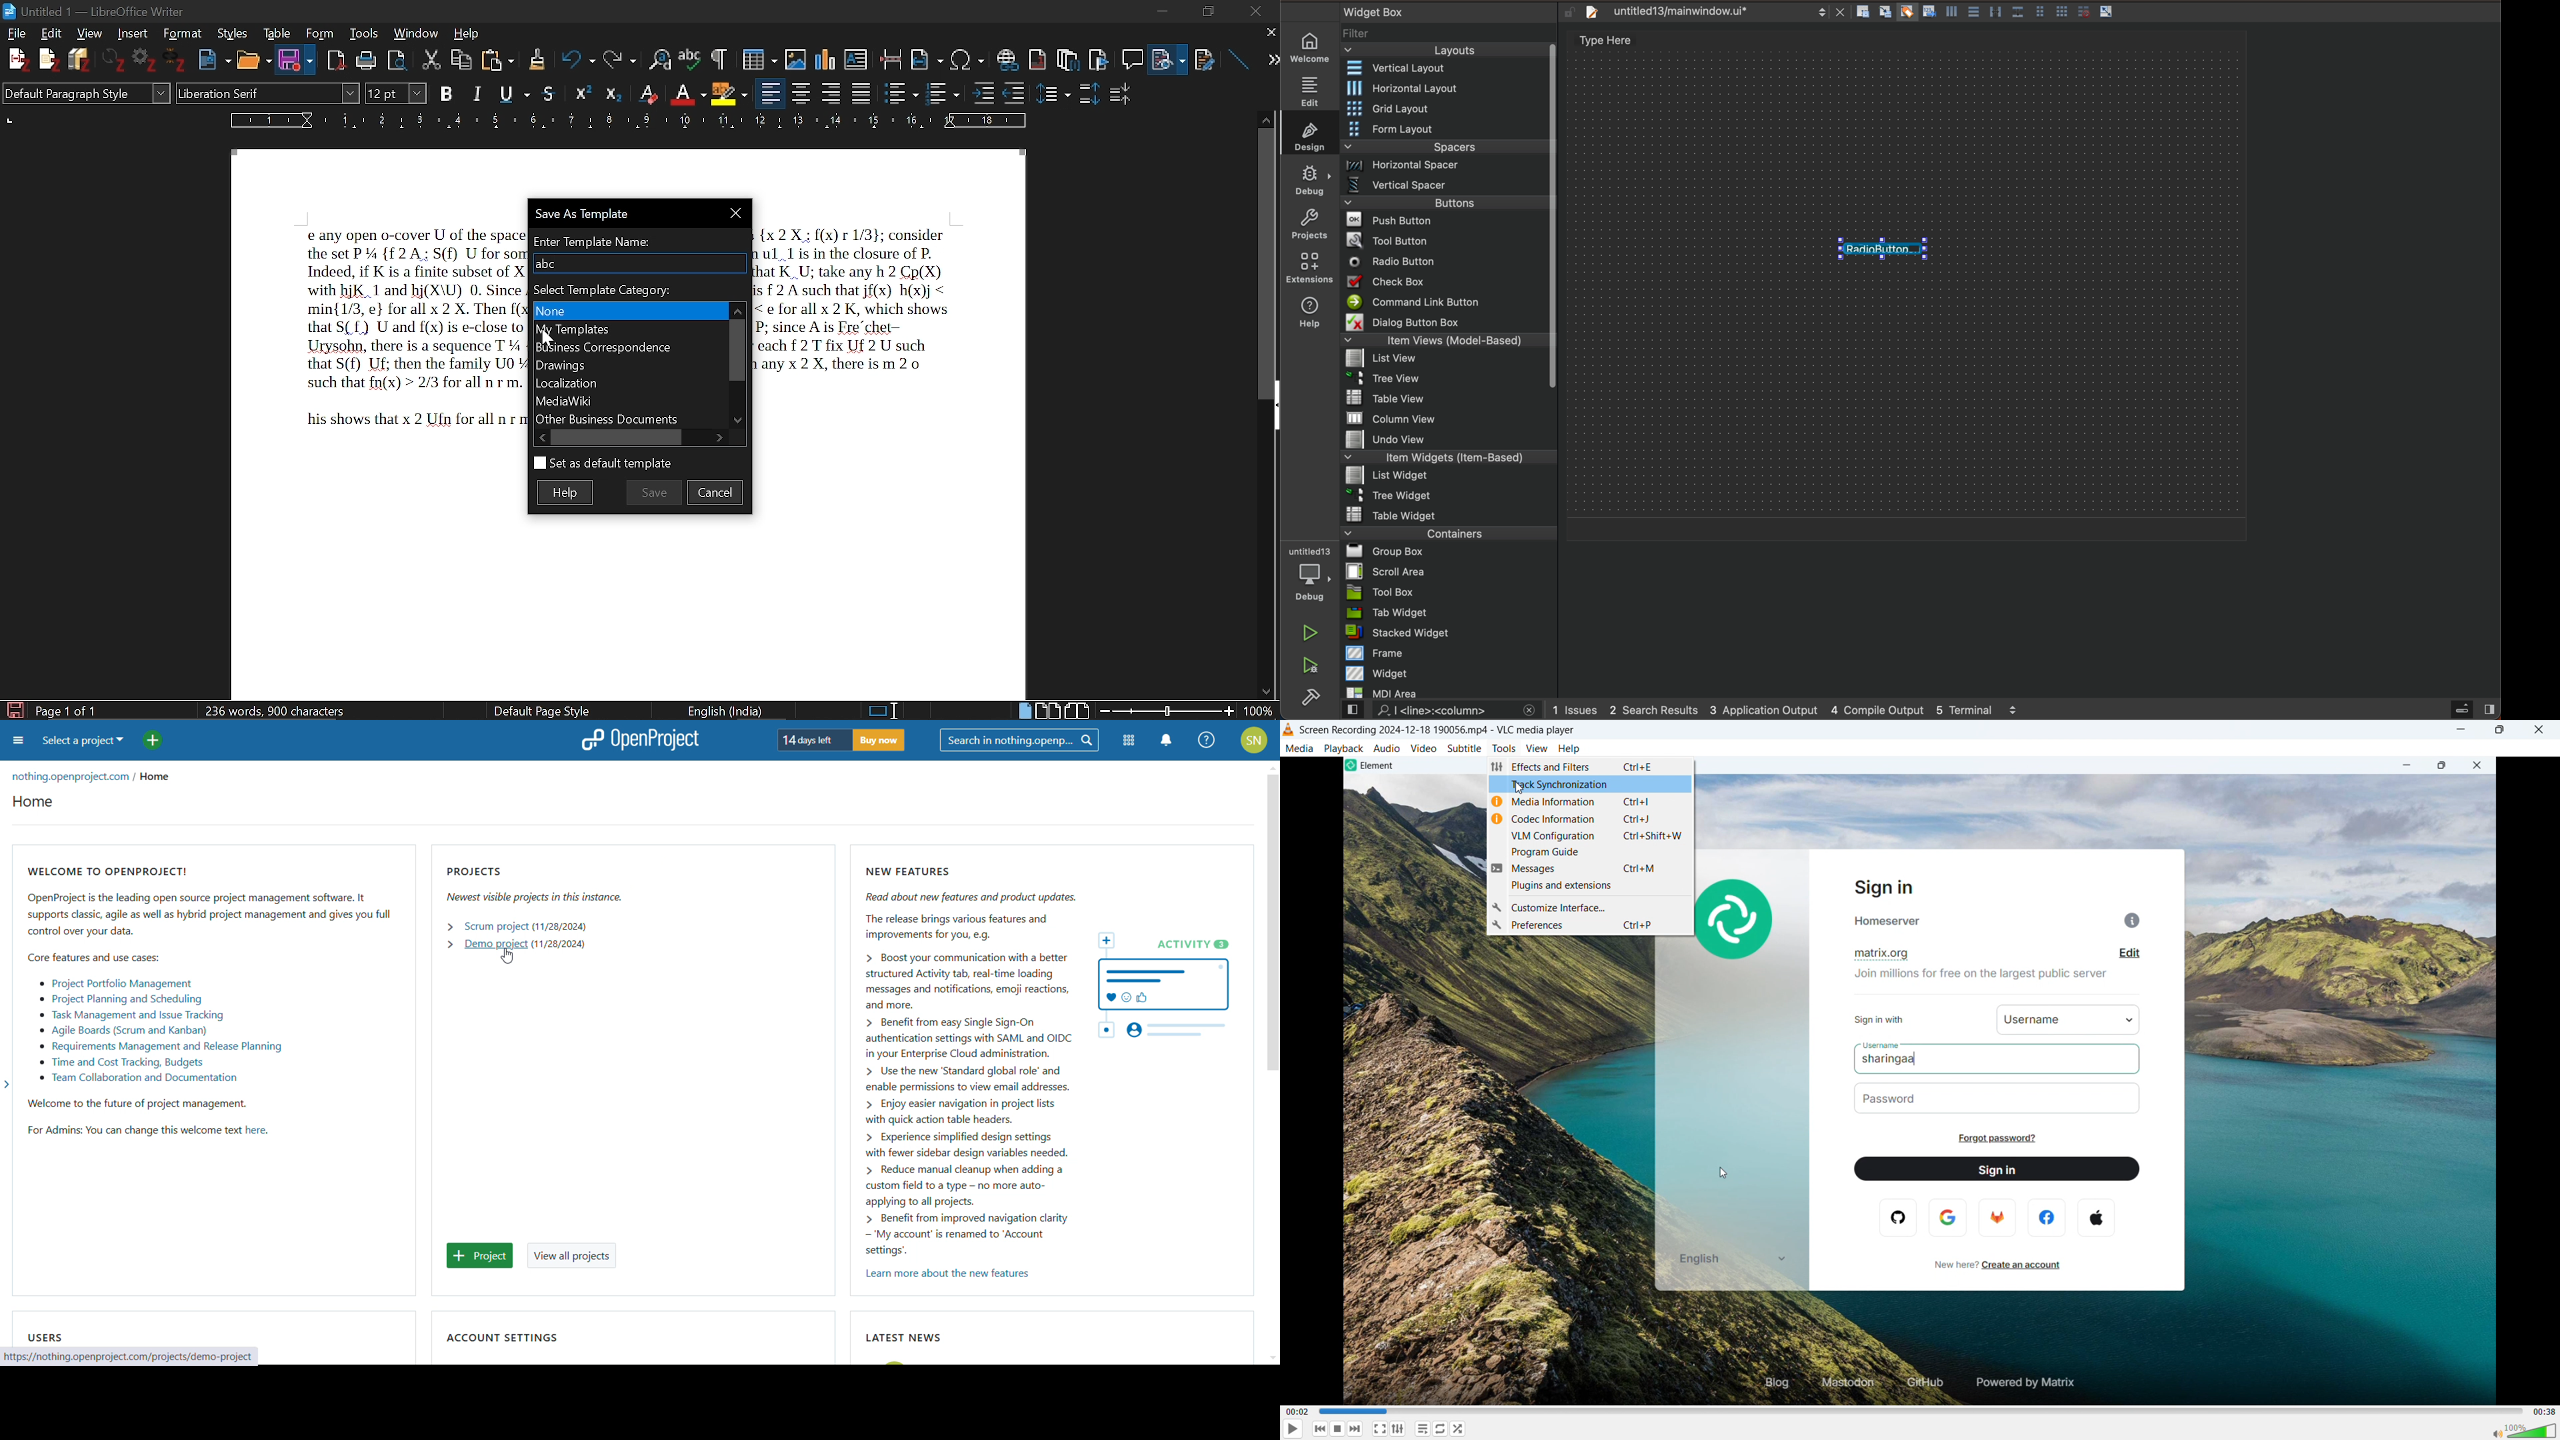  What do you see at coordinates (927, 55) in the screenshot?
I see `Insert field` at bounding box center [927, 55].